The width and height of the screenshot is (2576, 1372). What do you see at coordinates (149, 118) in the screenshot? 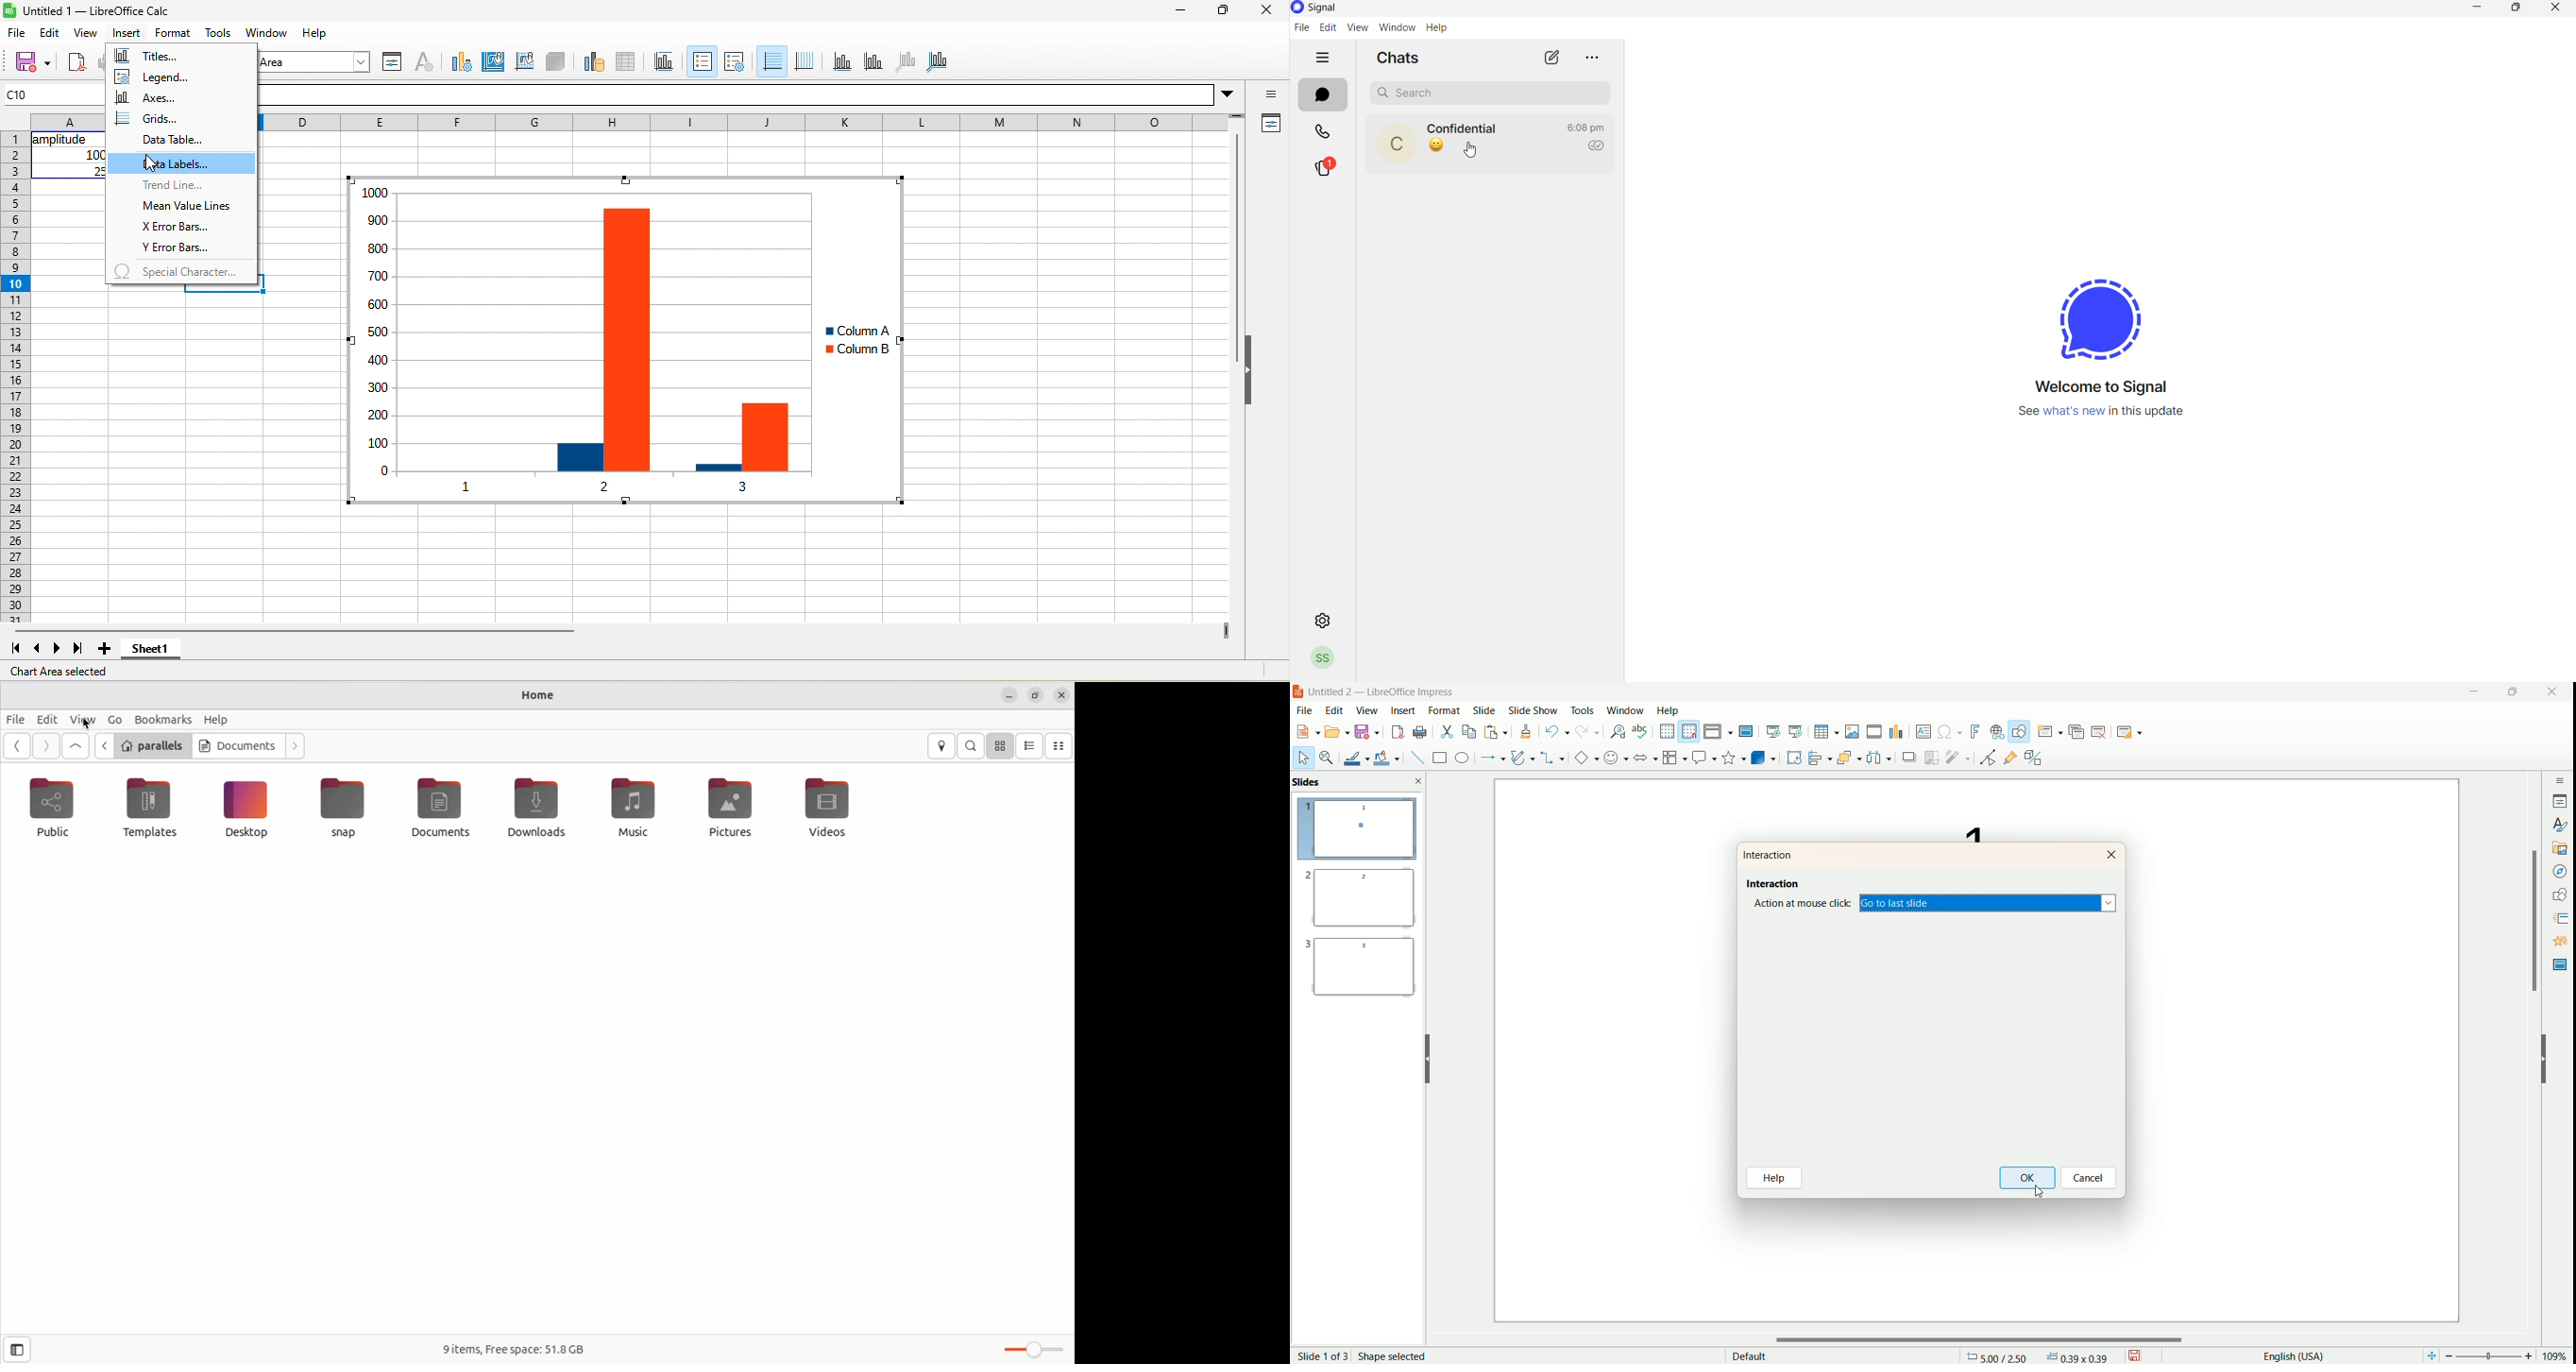
I see `grids` at bounding box center [149, 118].